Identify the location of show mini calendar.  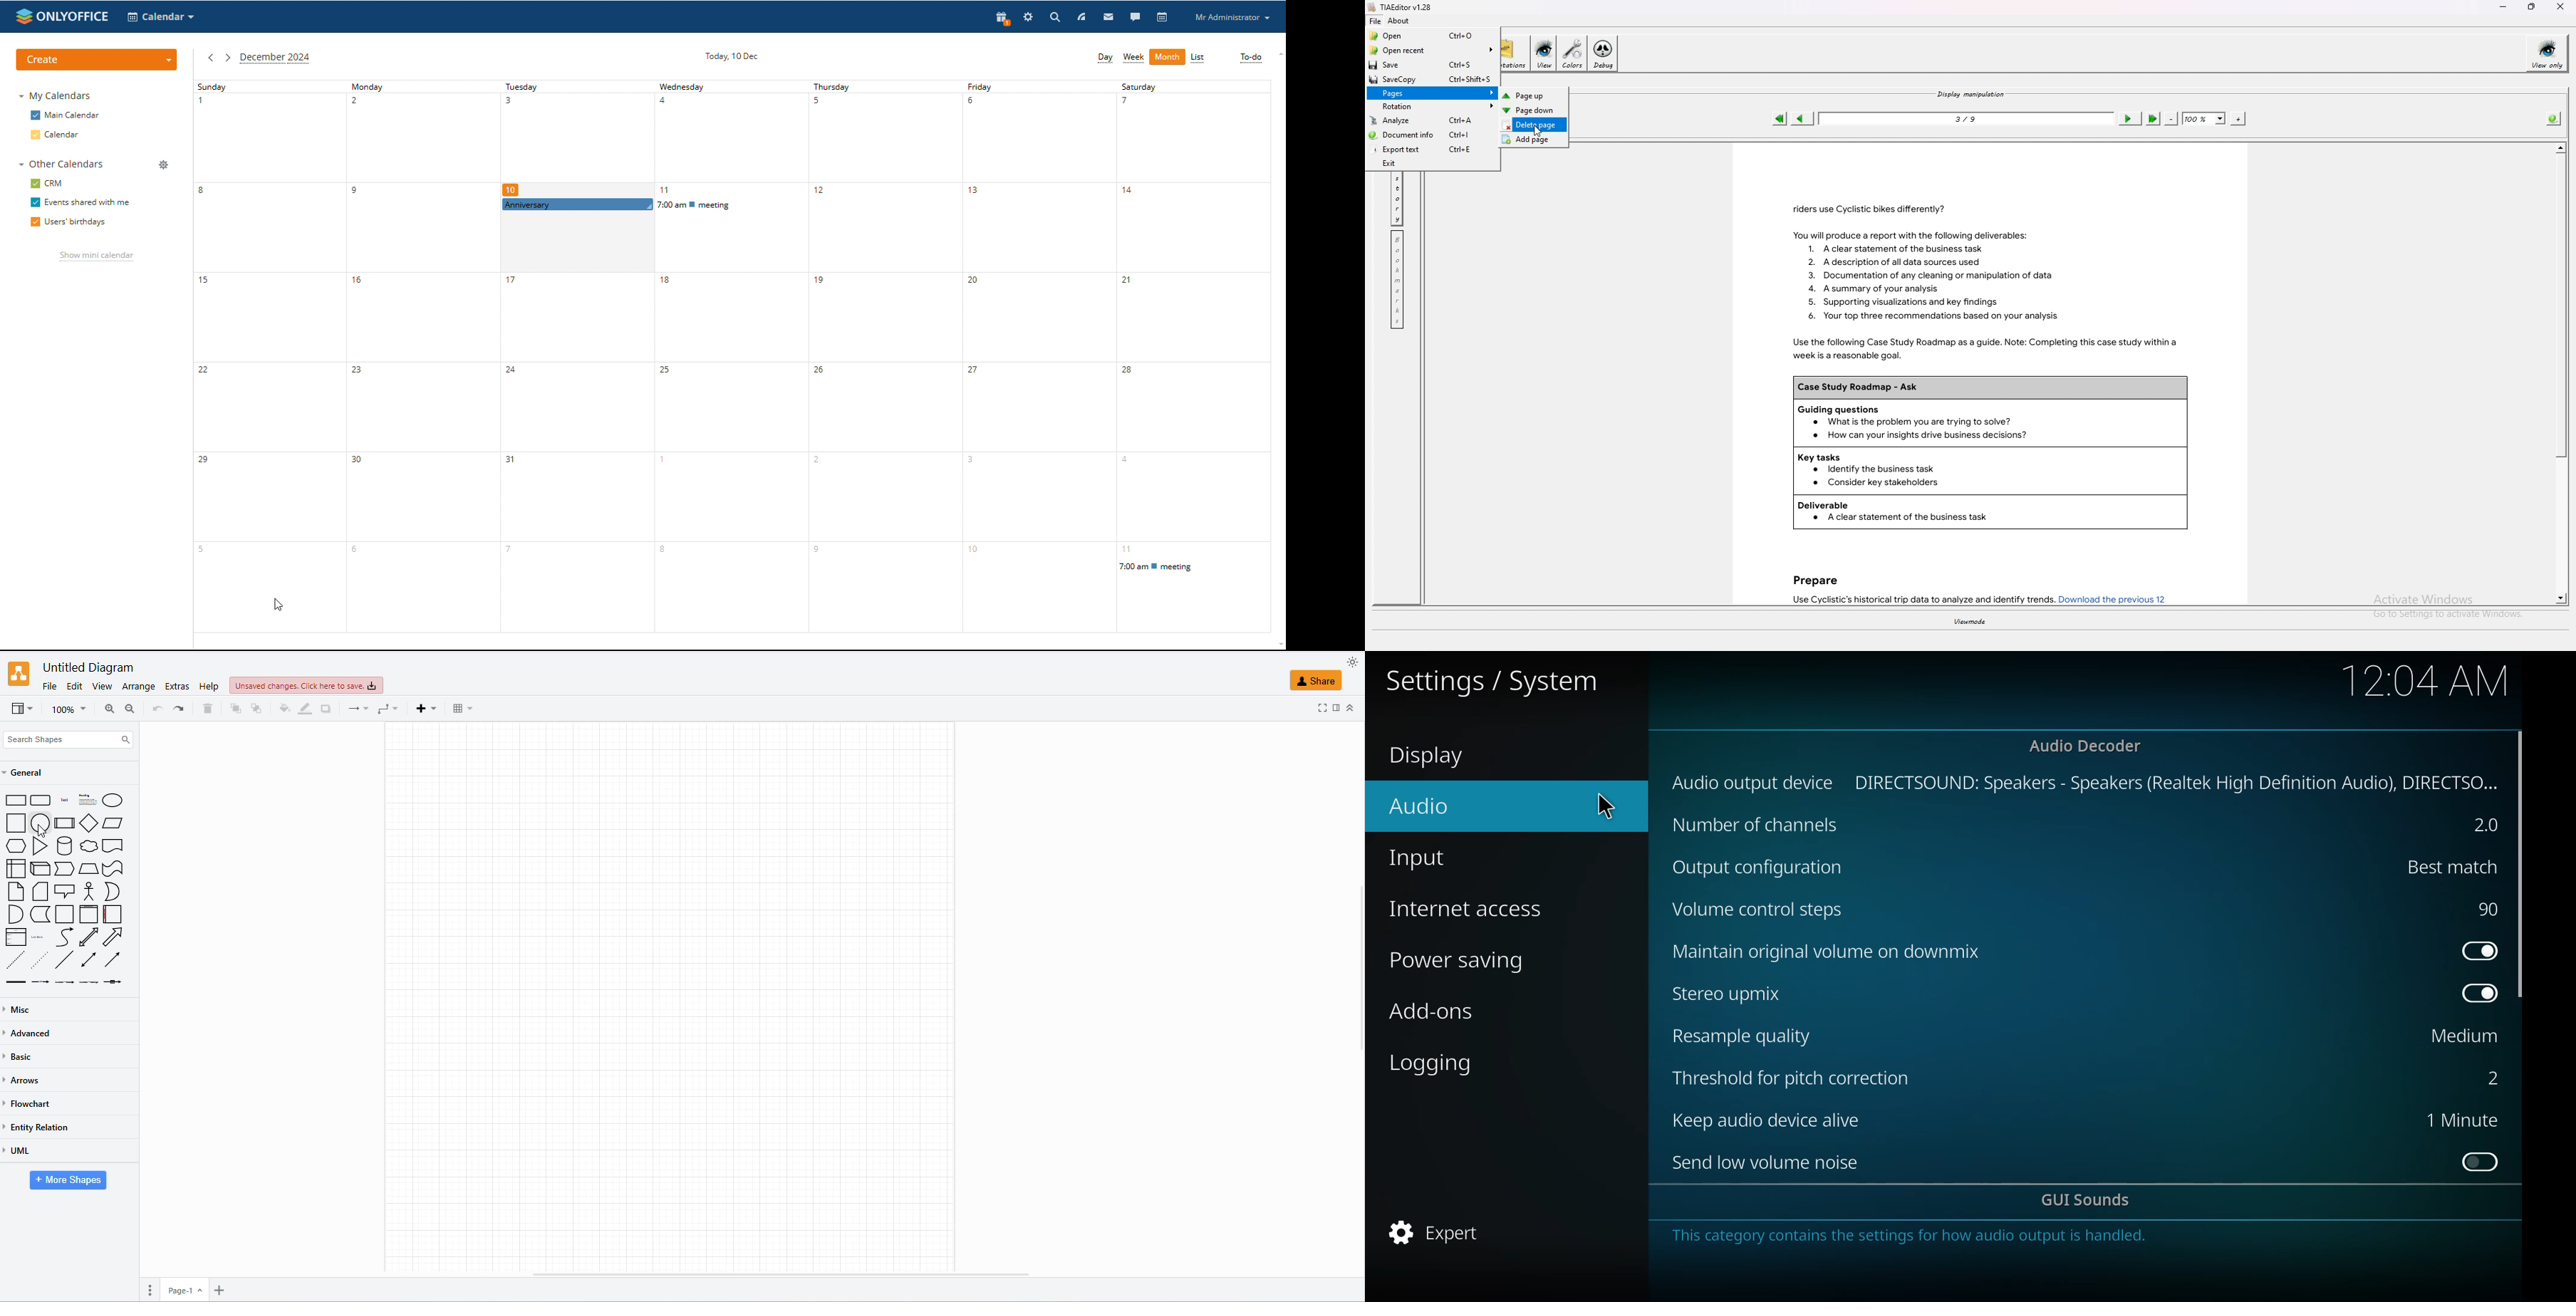
(96, 257).